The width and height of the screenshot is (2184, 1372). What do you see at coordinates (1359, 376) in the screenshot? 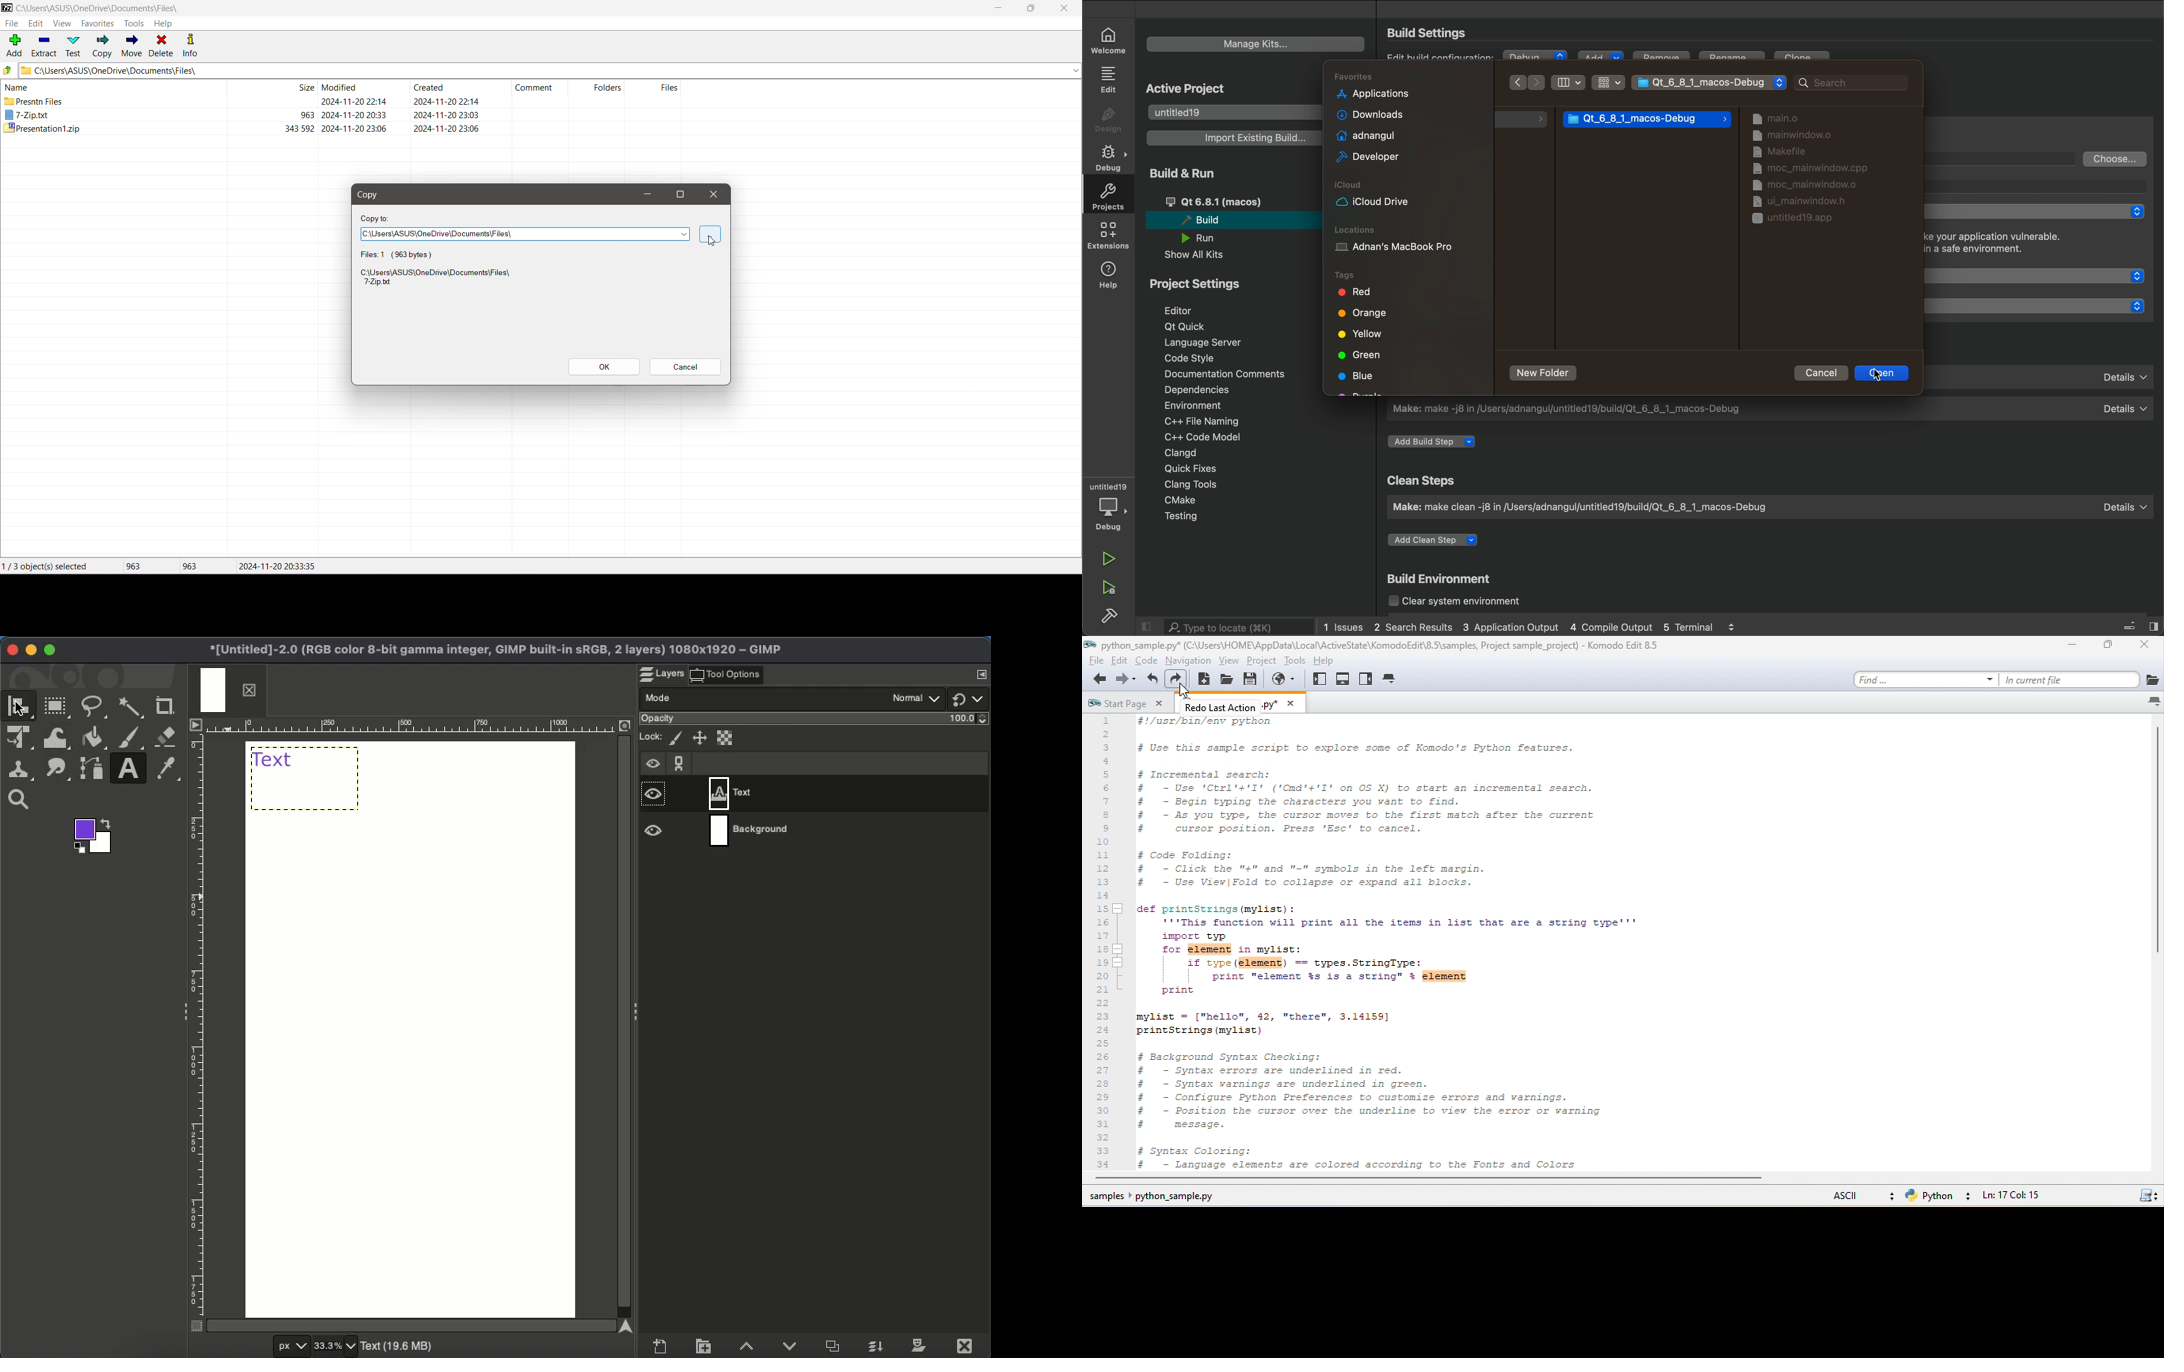
I see `blue` at bounding box center [1359, 376].